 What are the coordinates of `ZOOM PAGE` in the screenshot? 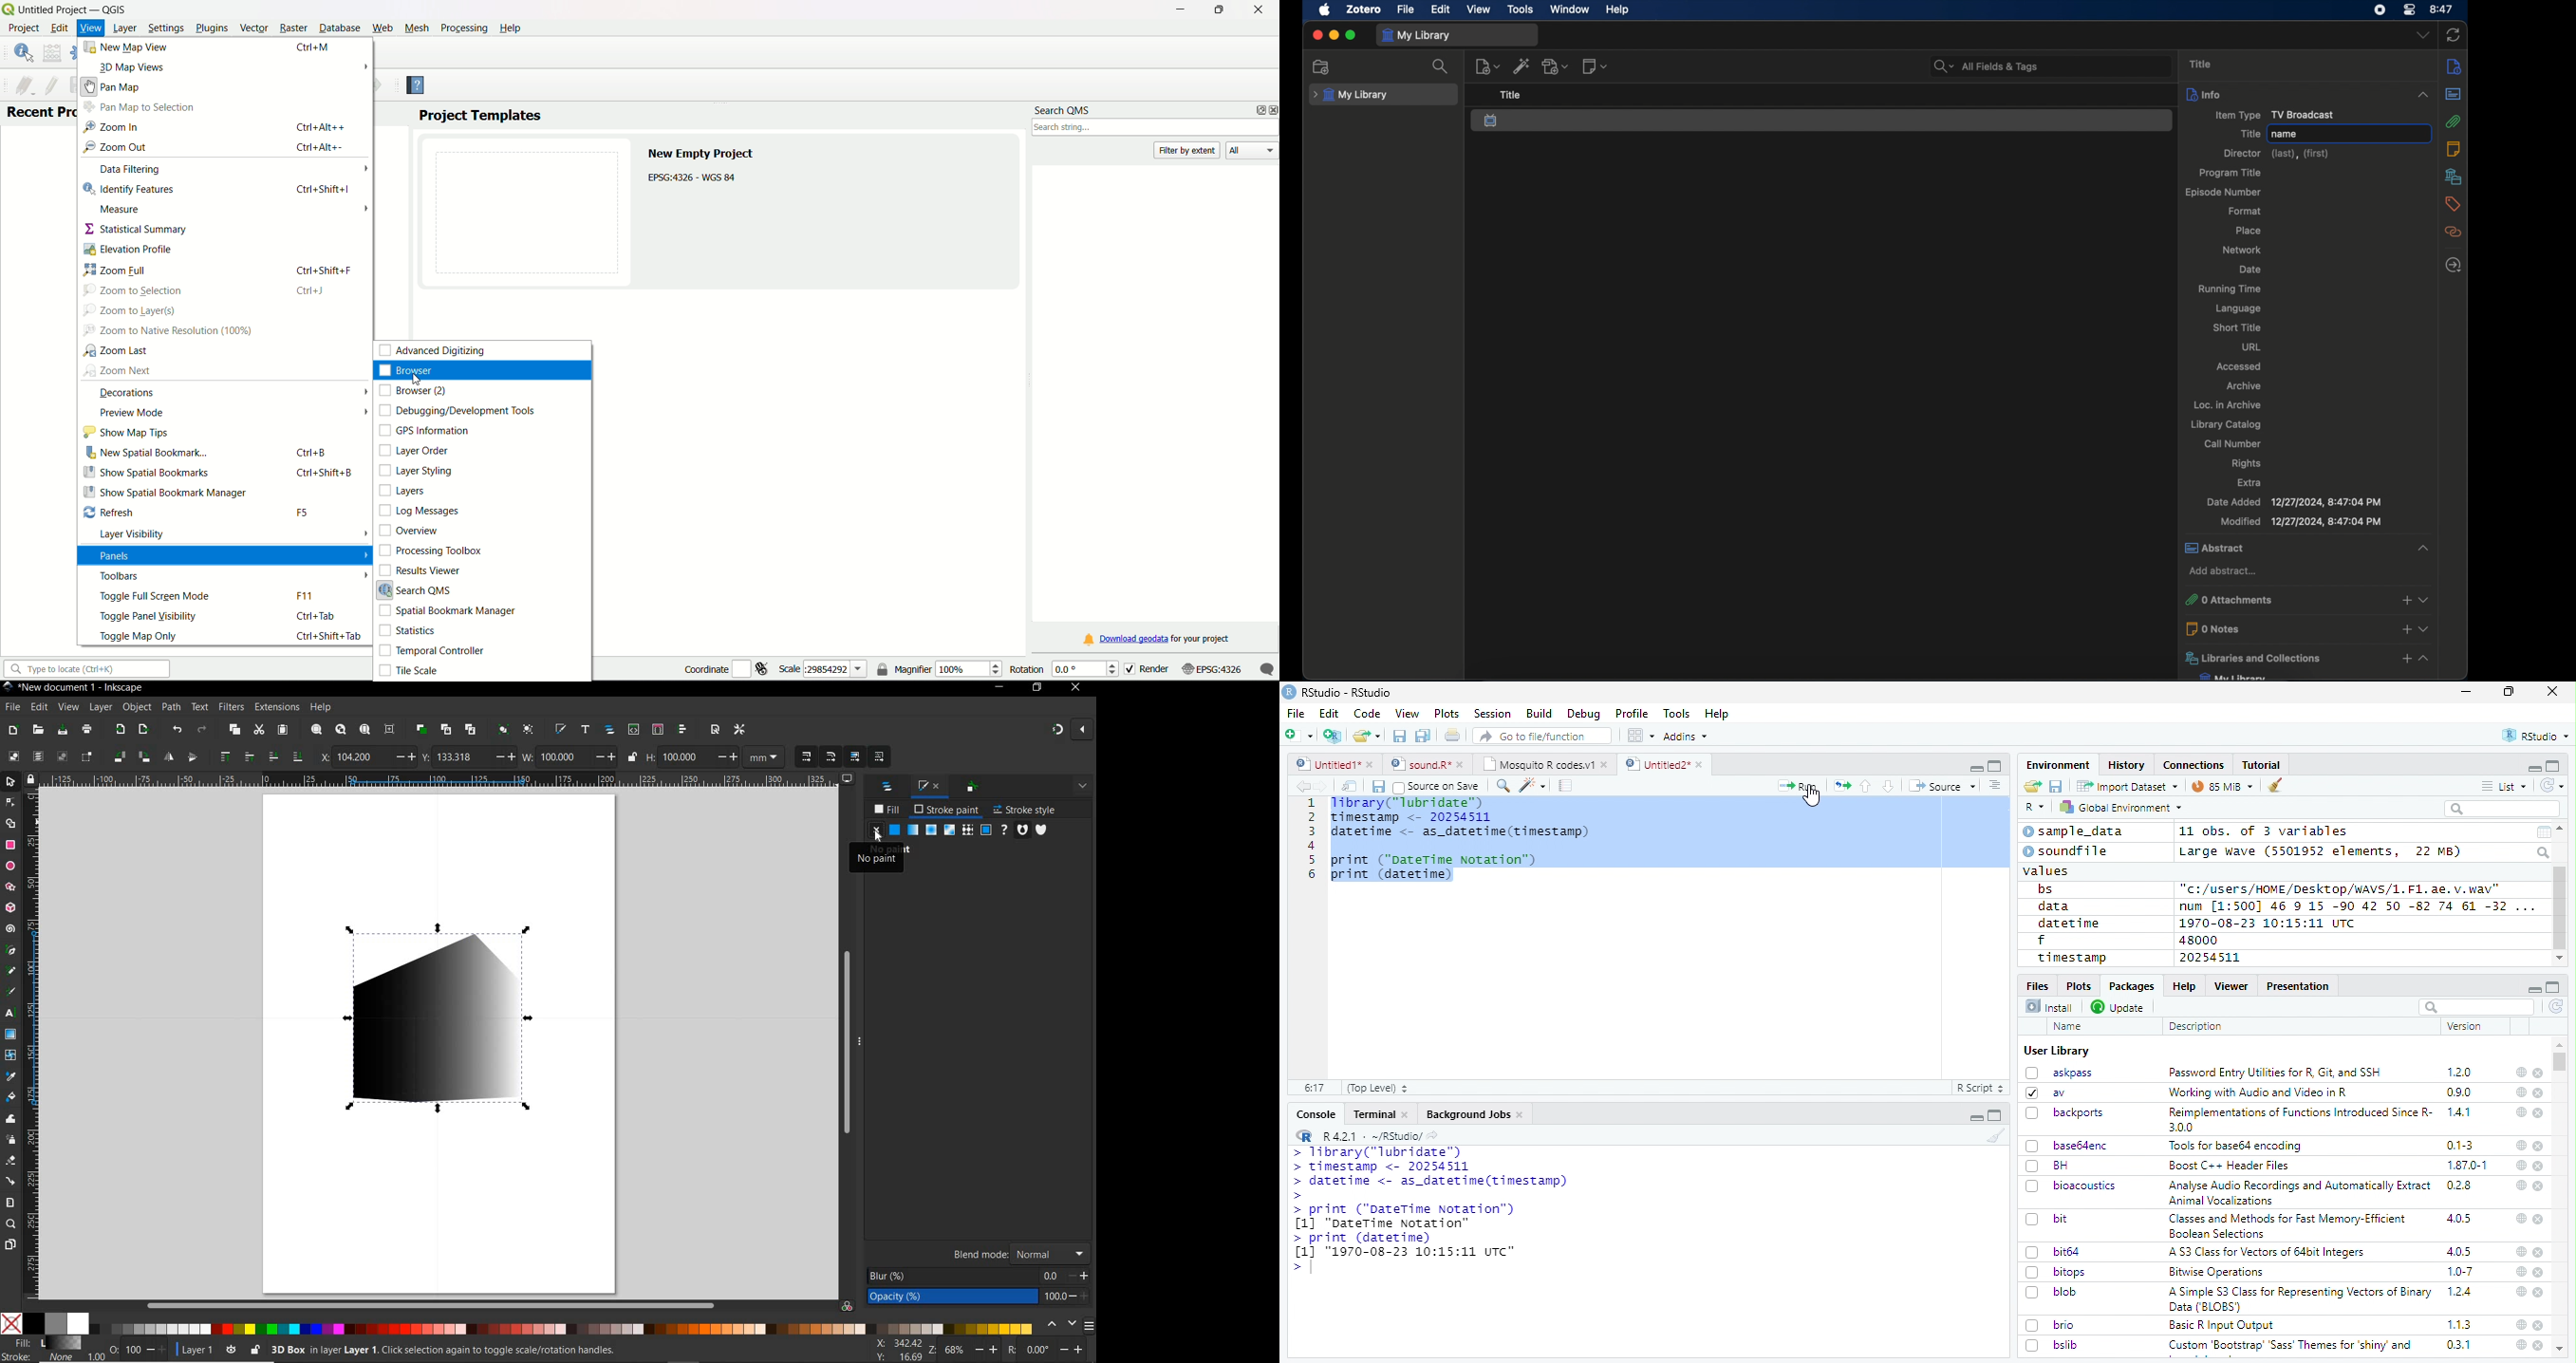 It's located at (366, 730).